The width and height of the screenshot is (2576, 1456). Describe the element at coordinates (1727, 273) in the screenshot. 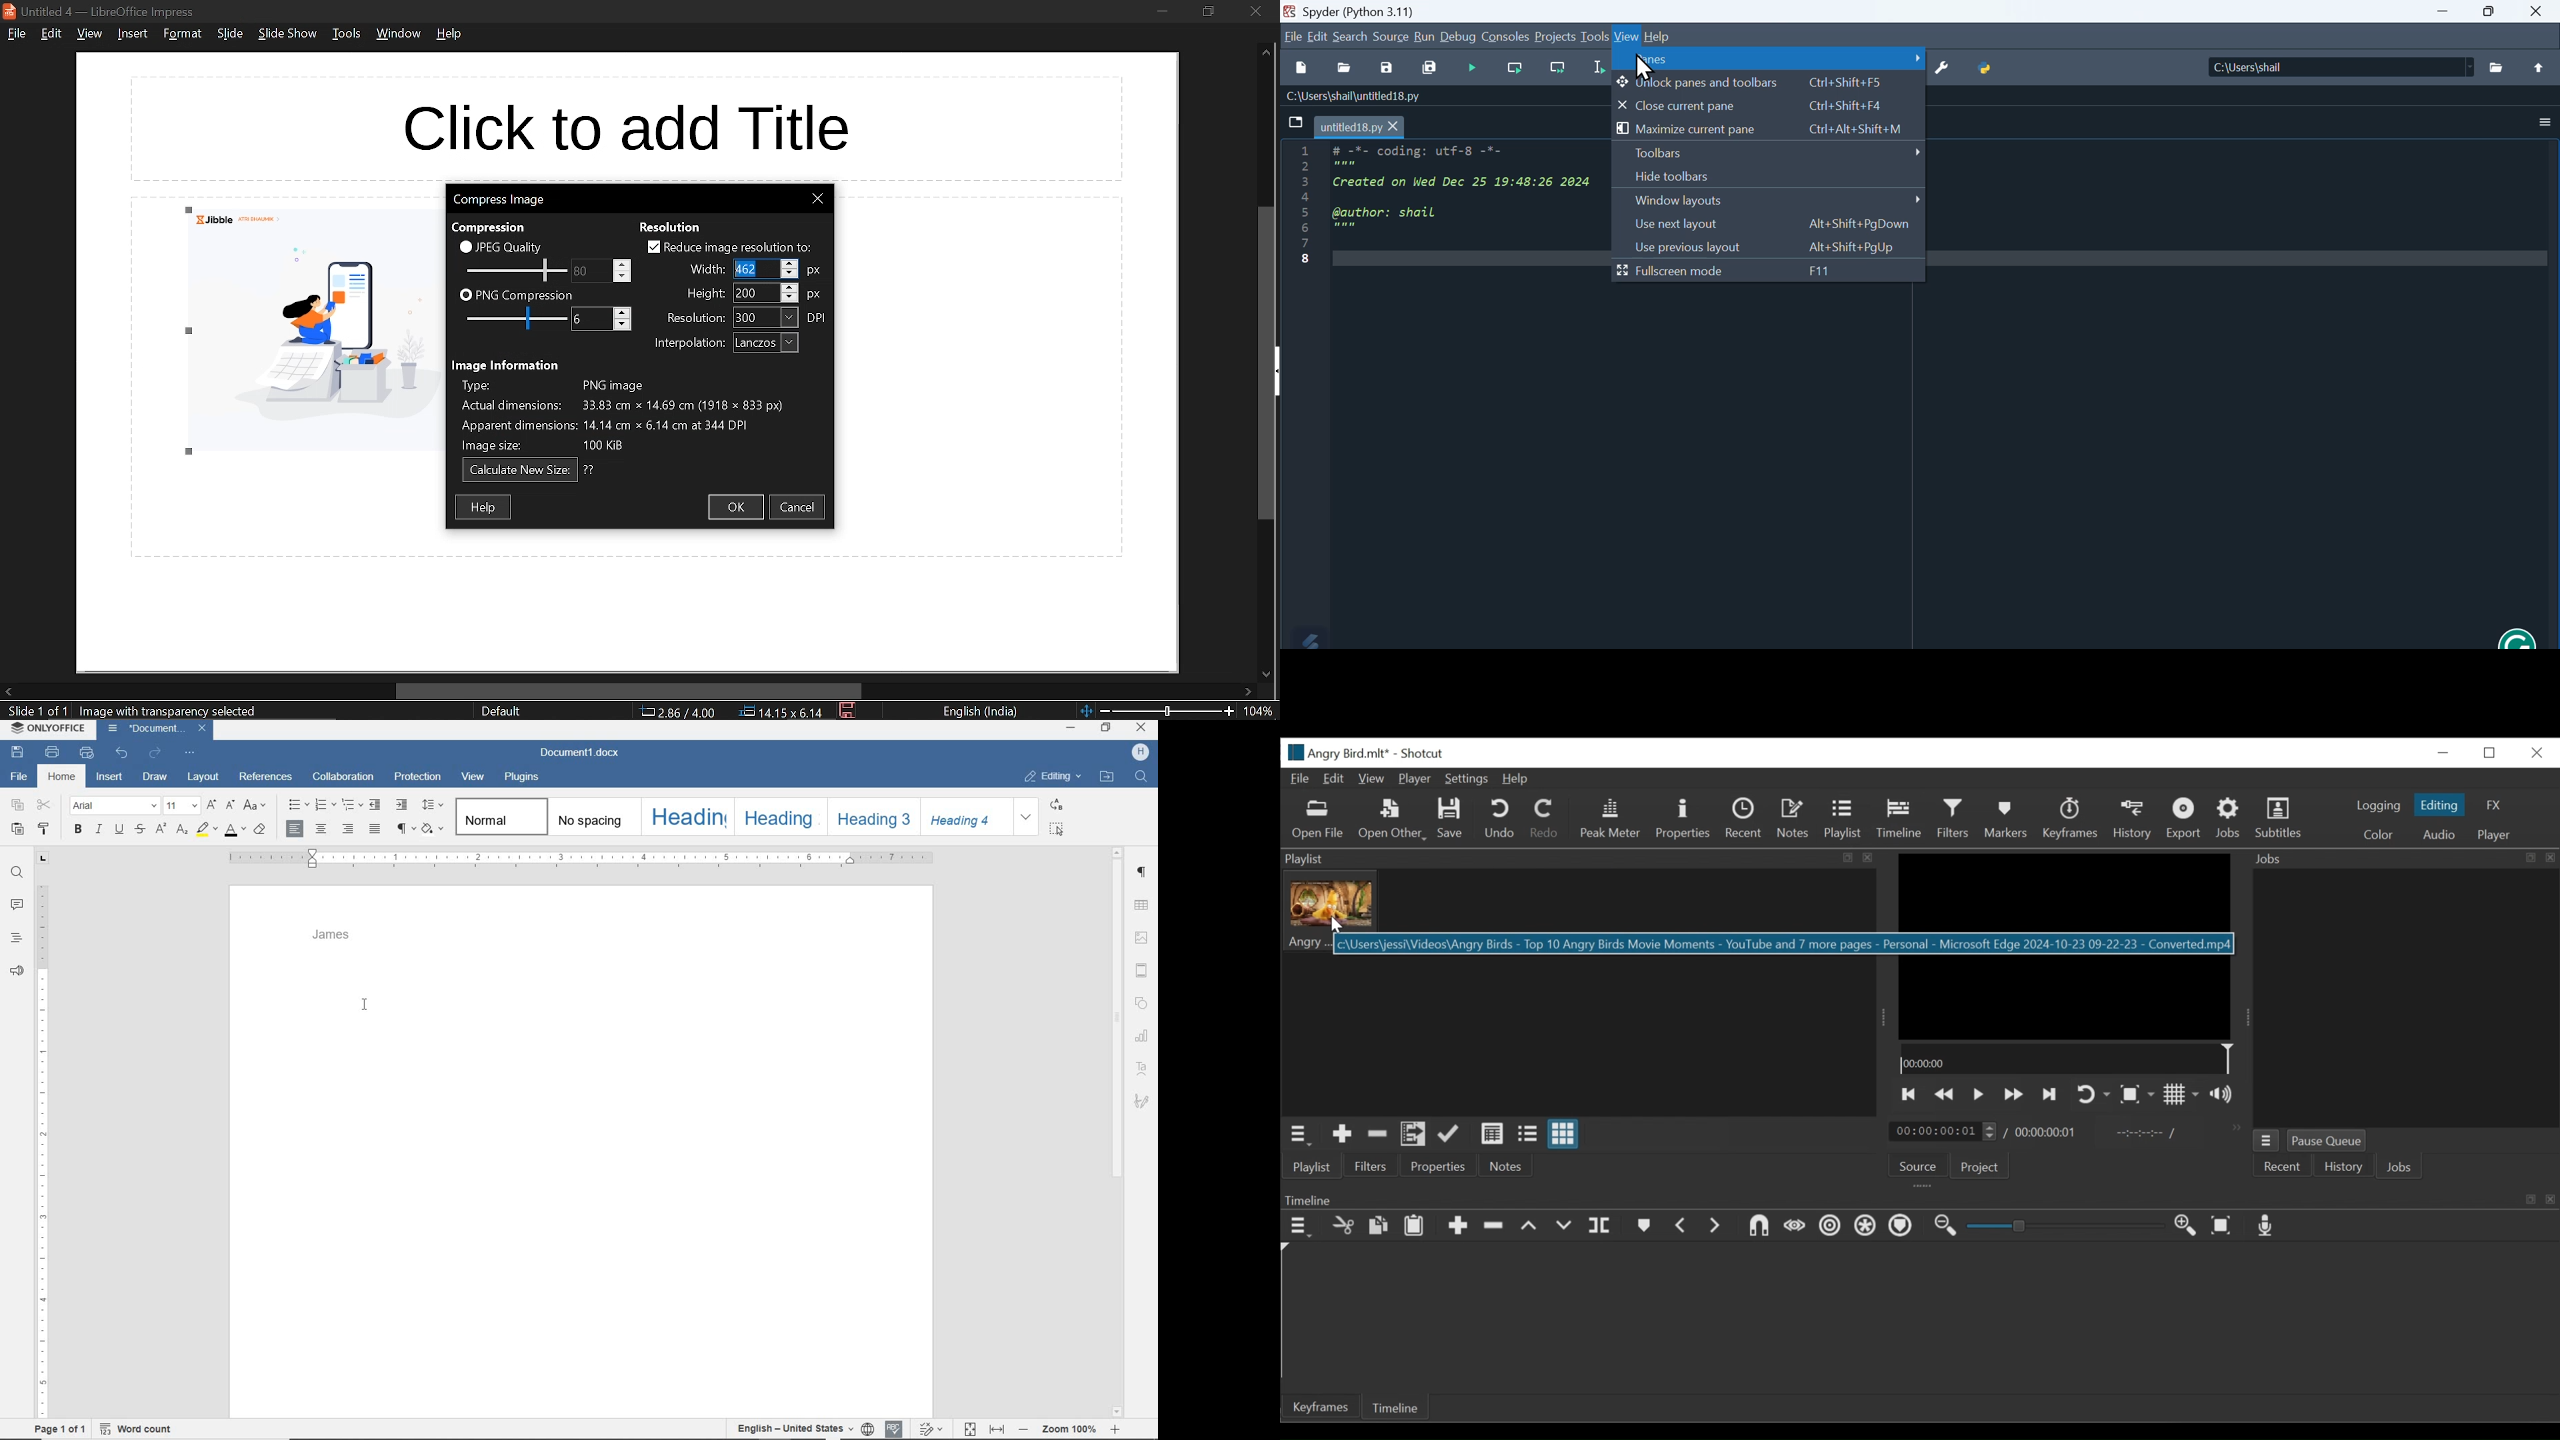

I see `Full screen mode` at that location.